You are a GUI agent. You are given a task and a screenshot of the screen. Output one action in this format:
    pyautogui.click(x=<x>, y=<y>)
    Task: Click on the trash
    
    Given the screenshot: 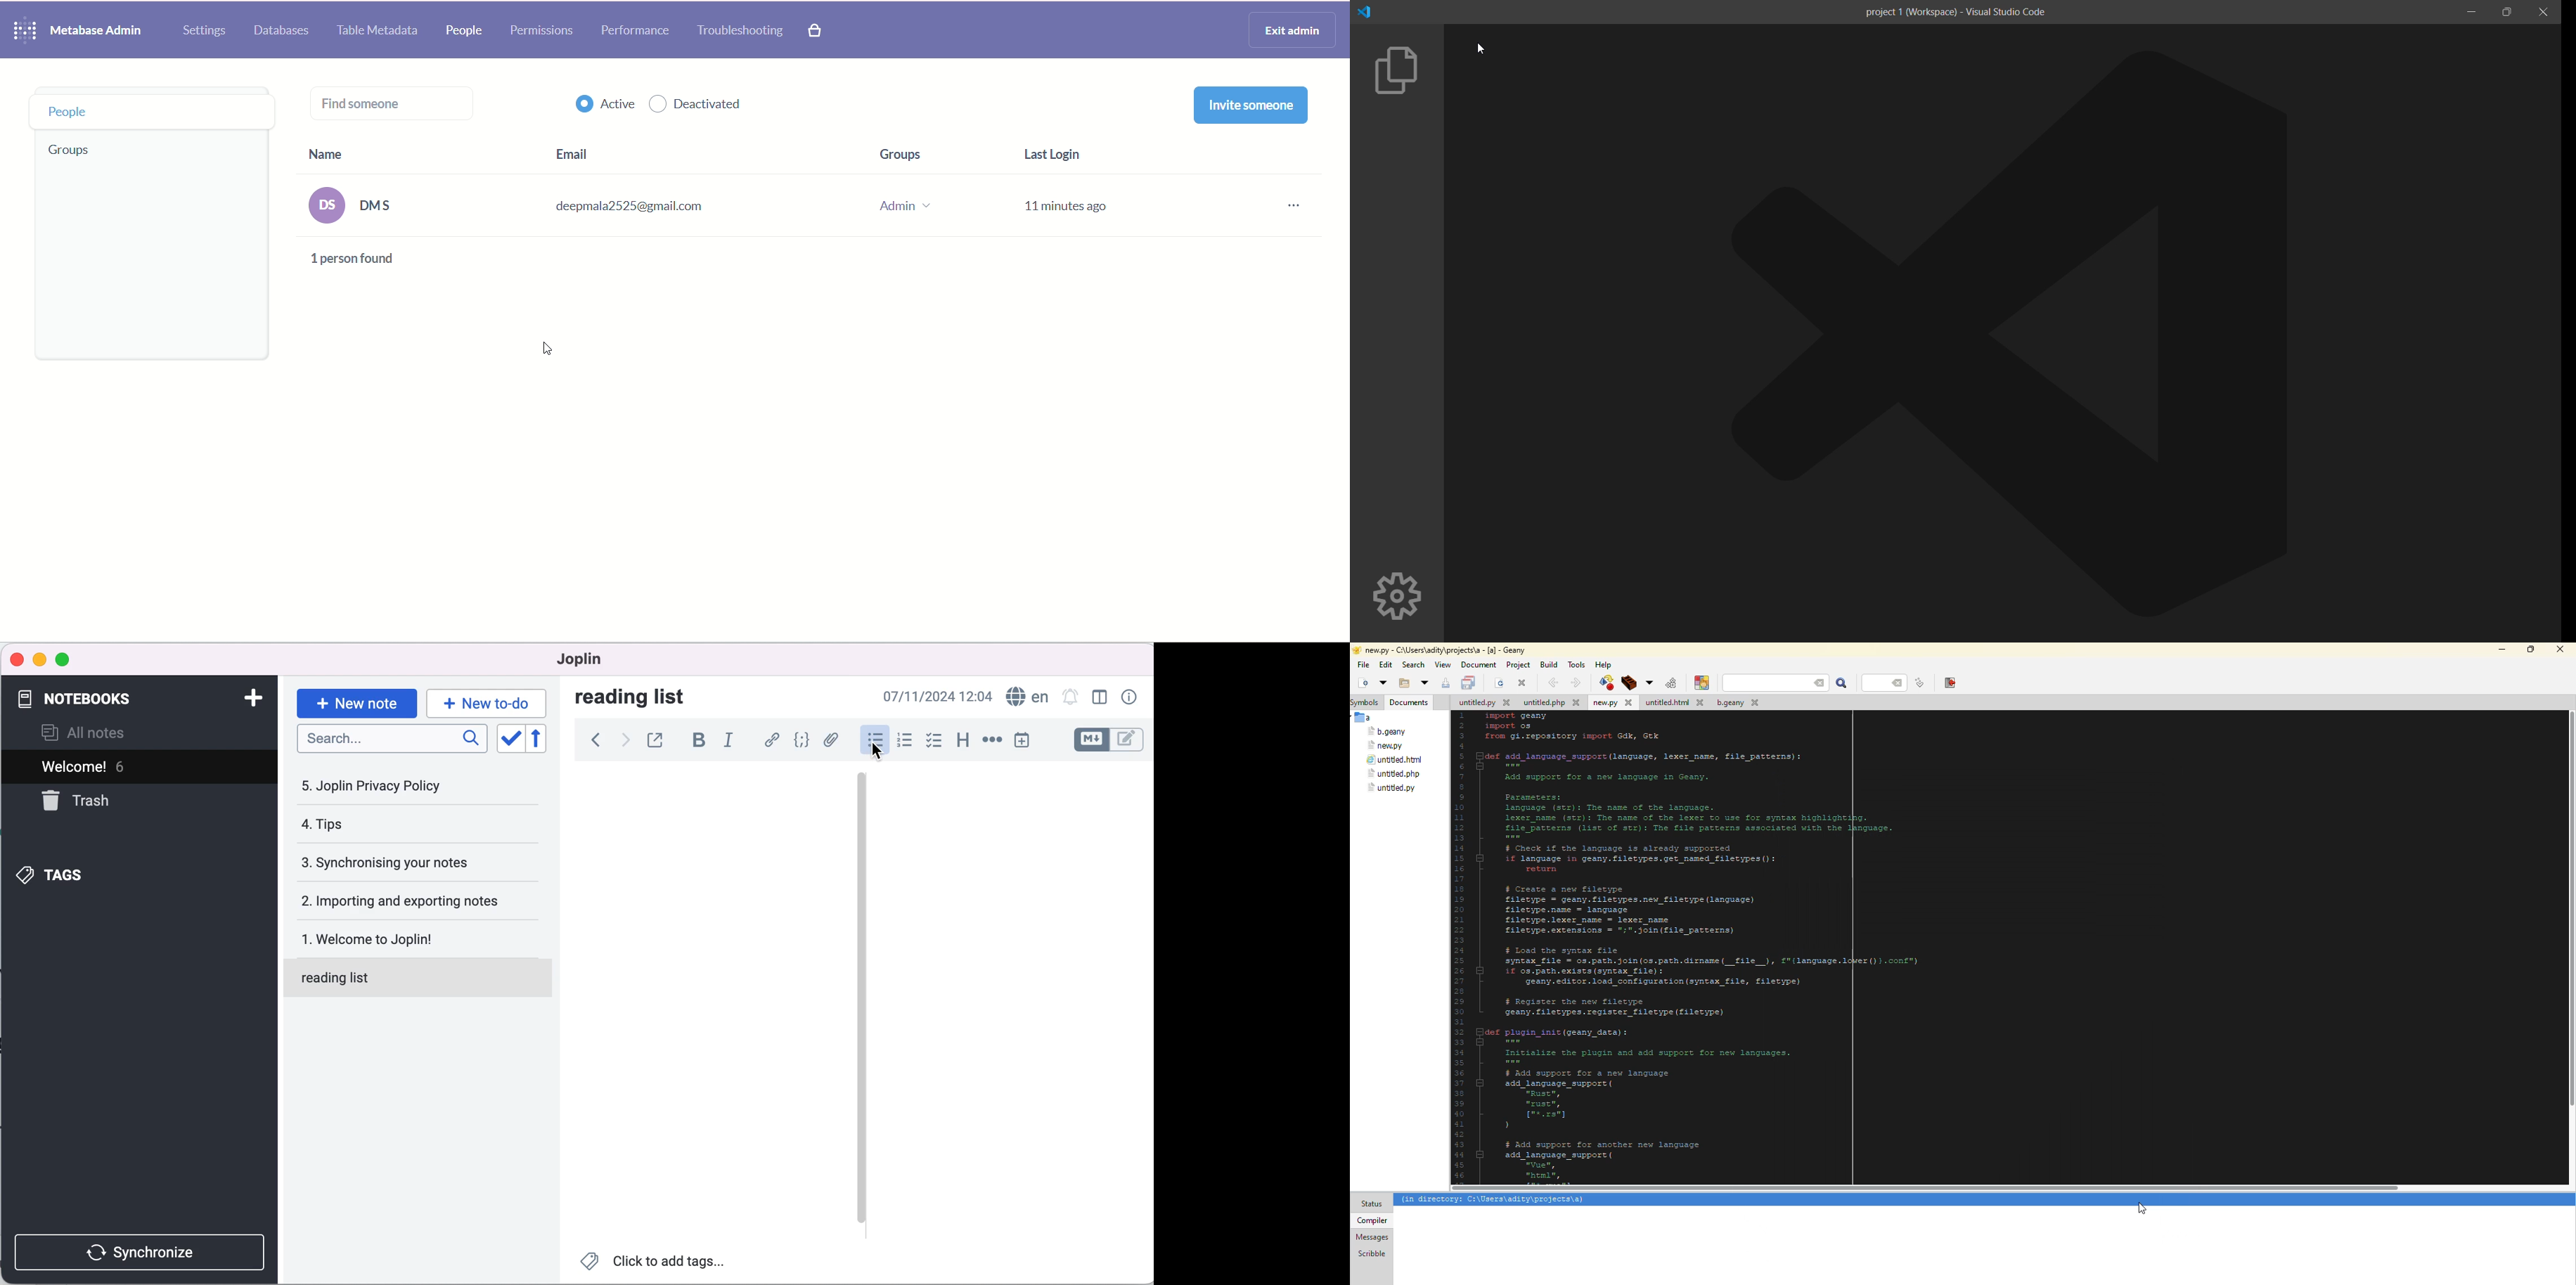 What is the action you would take?
    pyautogui.click(x=88, y=806)
    